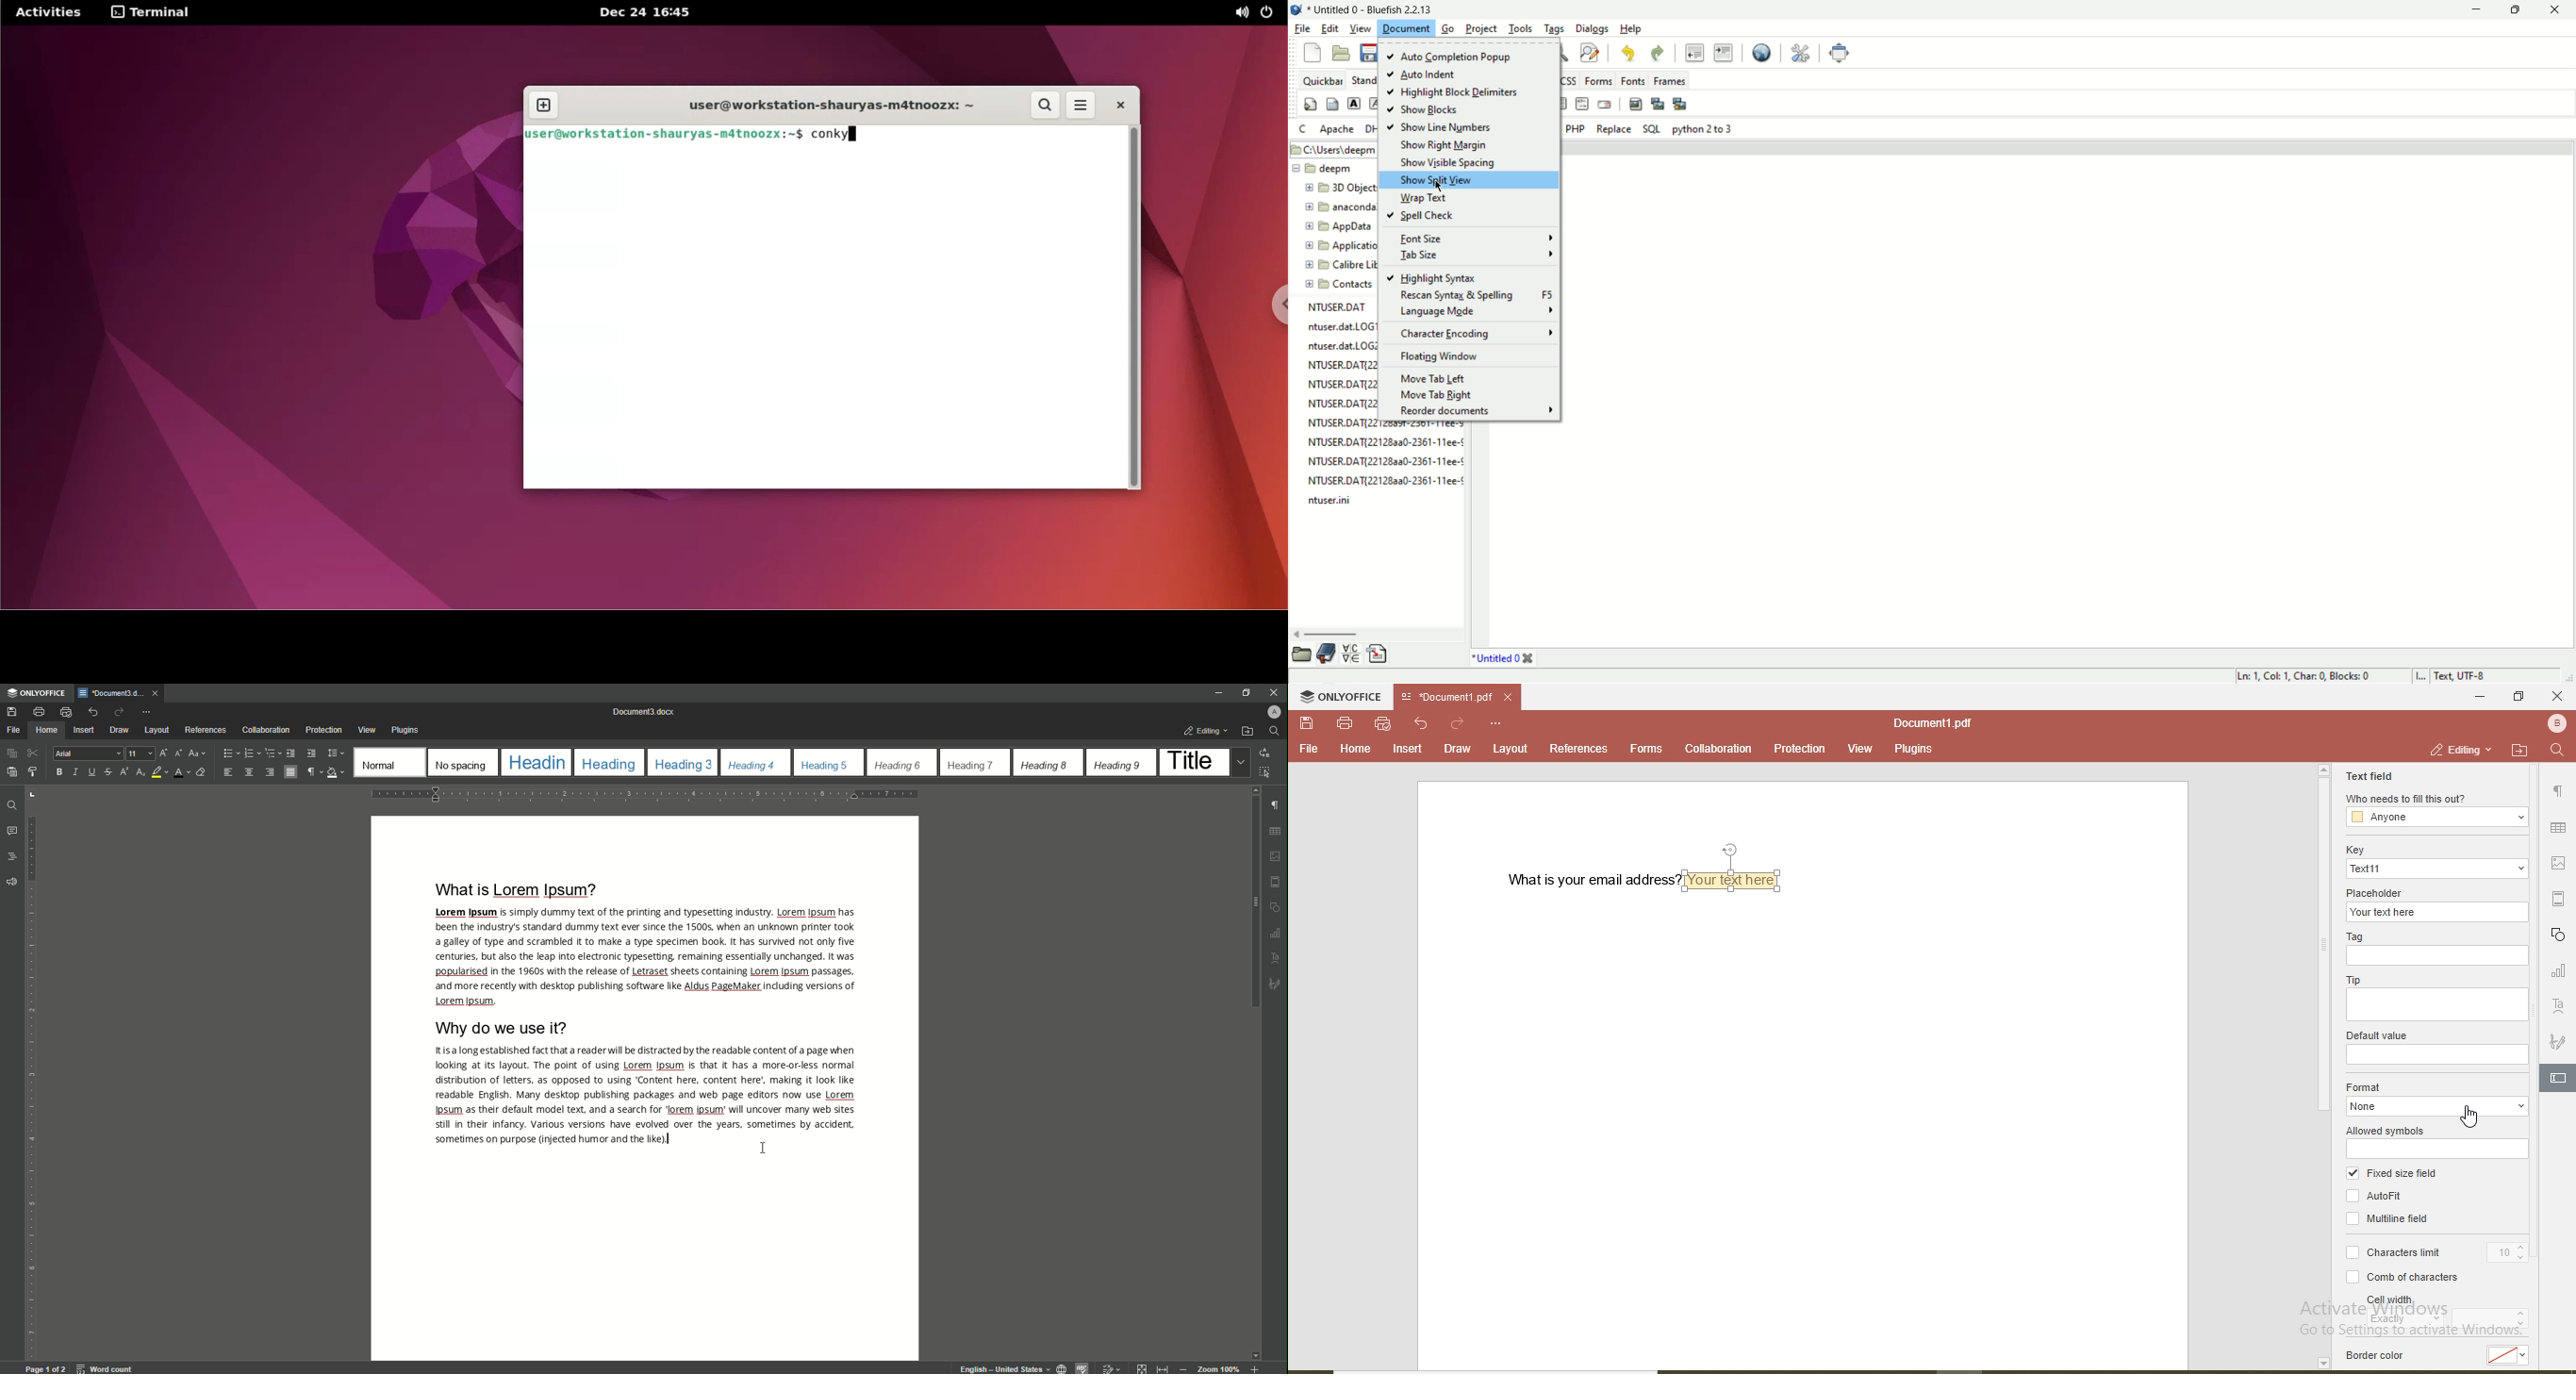  Describe the element at coordinates (270, 753) in the screenshot. I see `Multilevel List` at that location.